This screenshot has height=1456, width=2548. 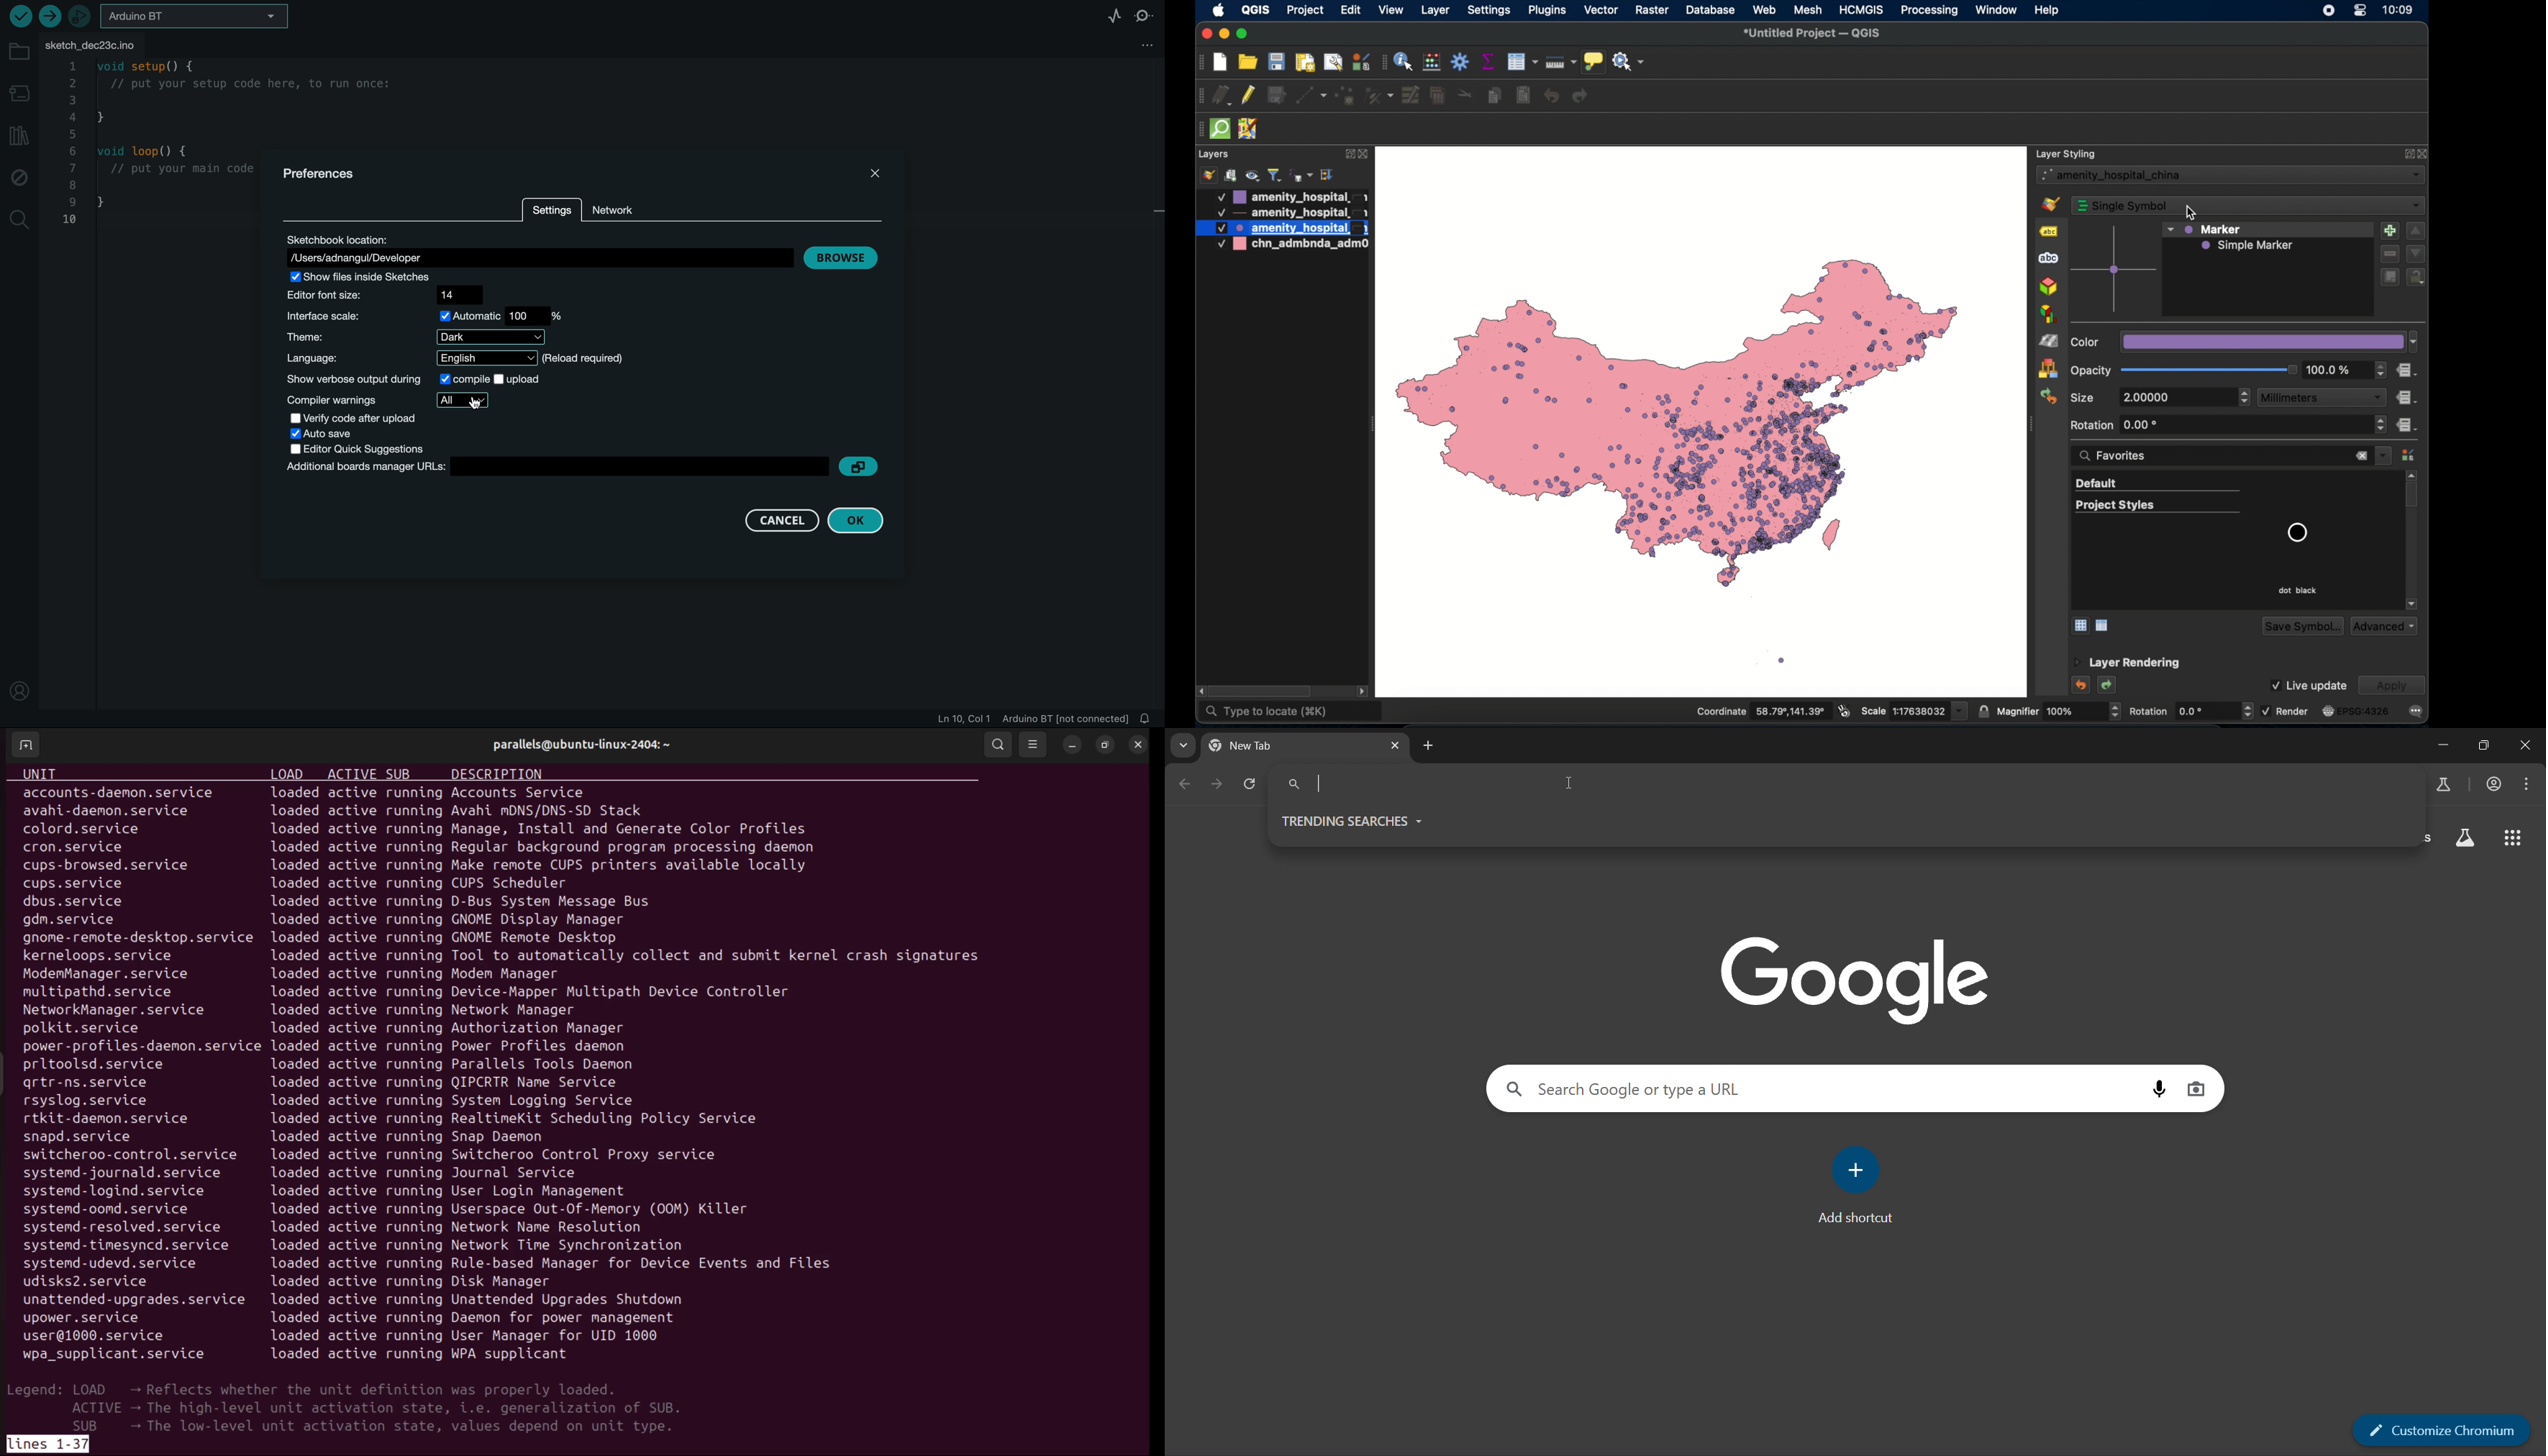 I want to click on copy features, so click(x=1494, y=96).